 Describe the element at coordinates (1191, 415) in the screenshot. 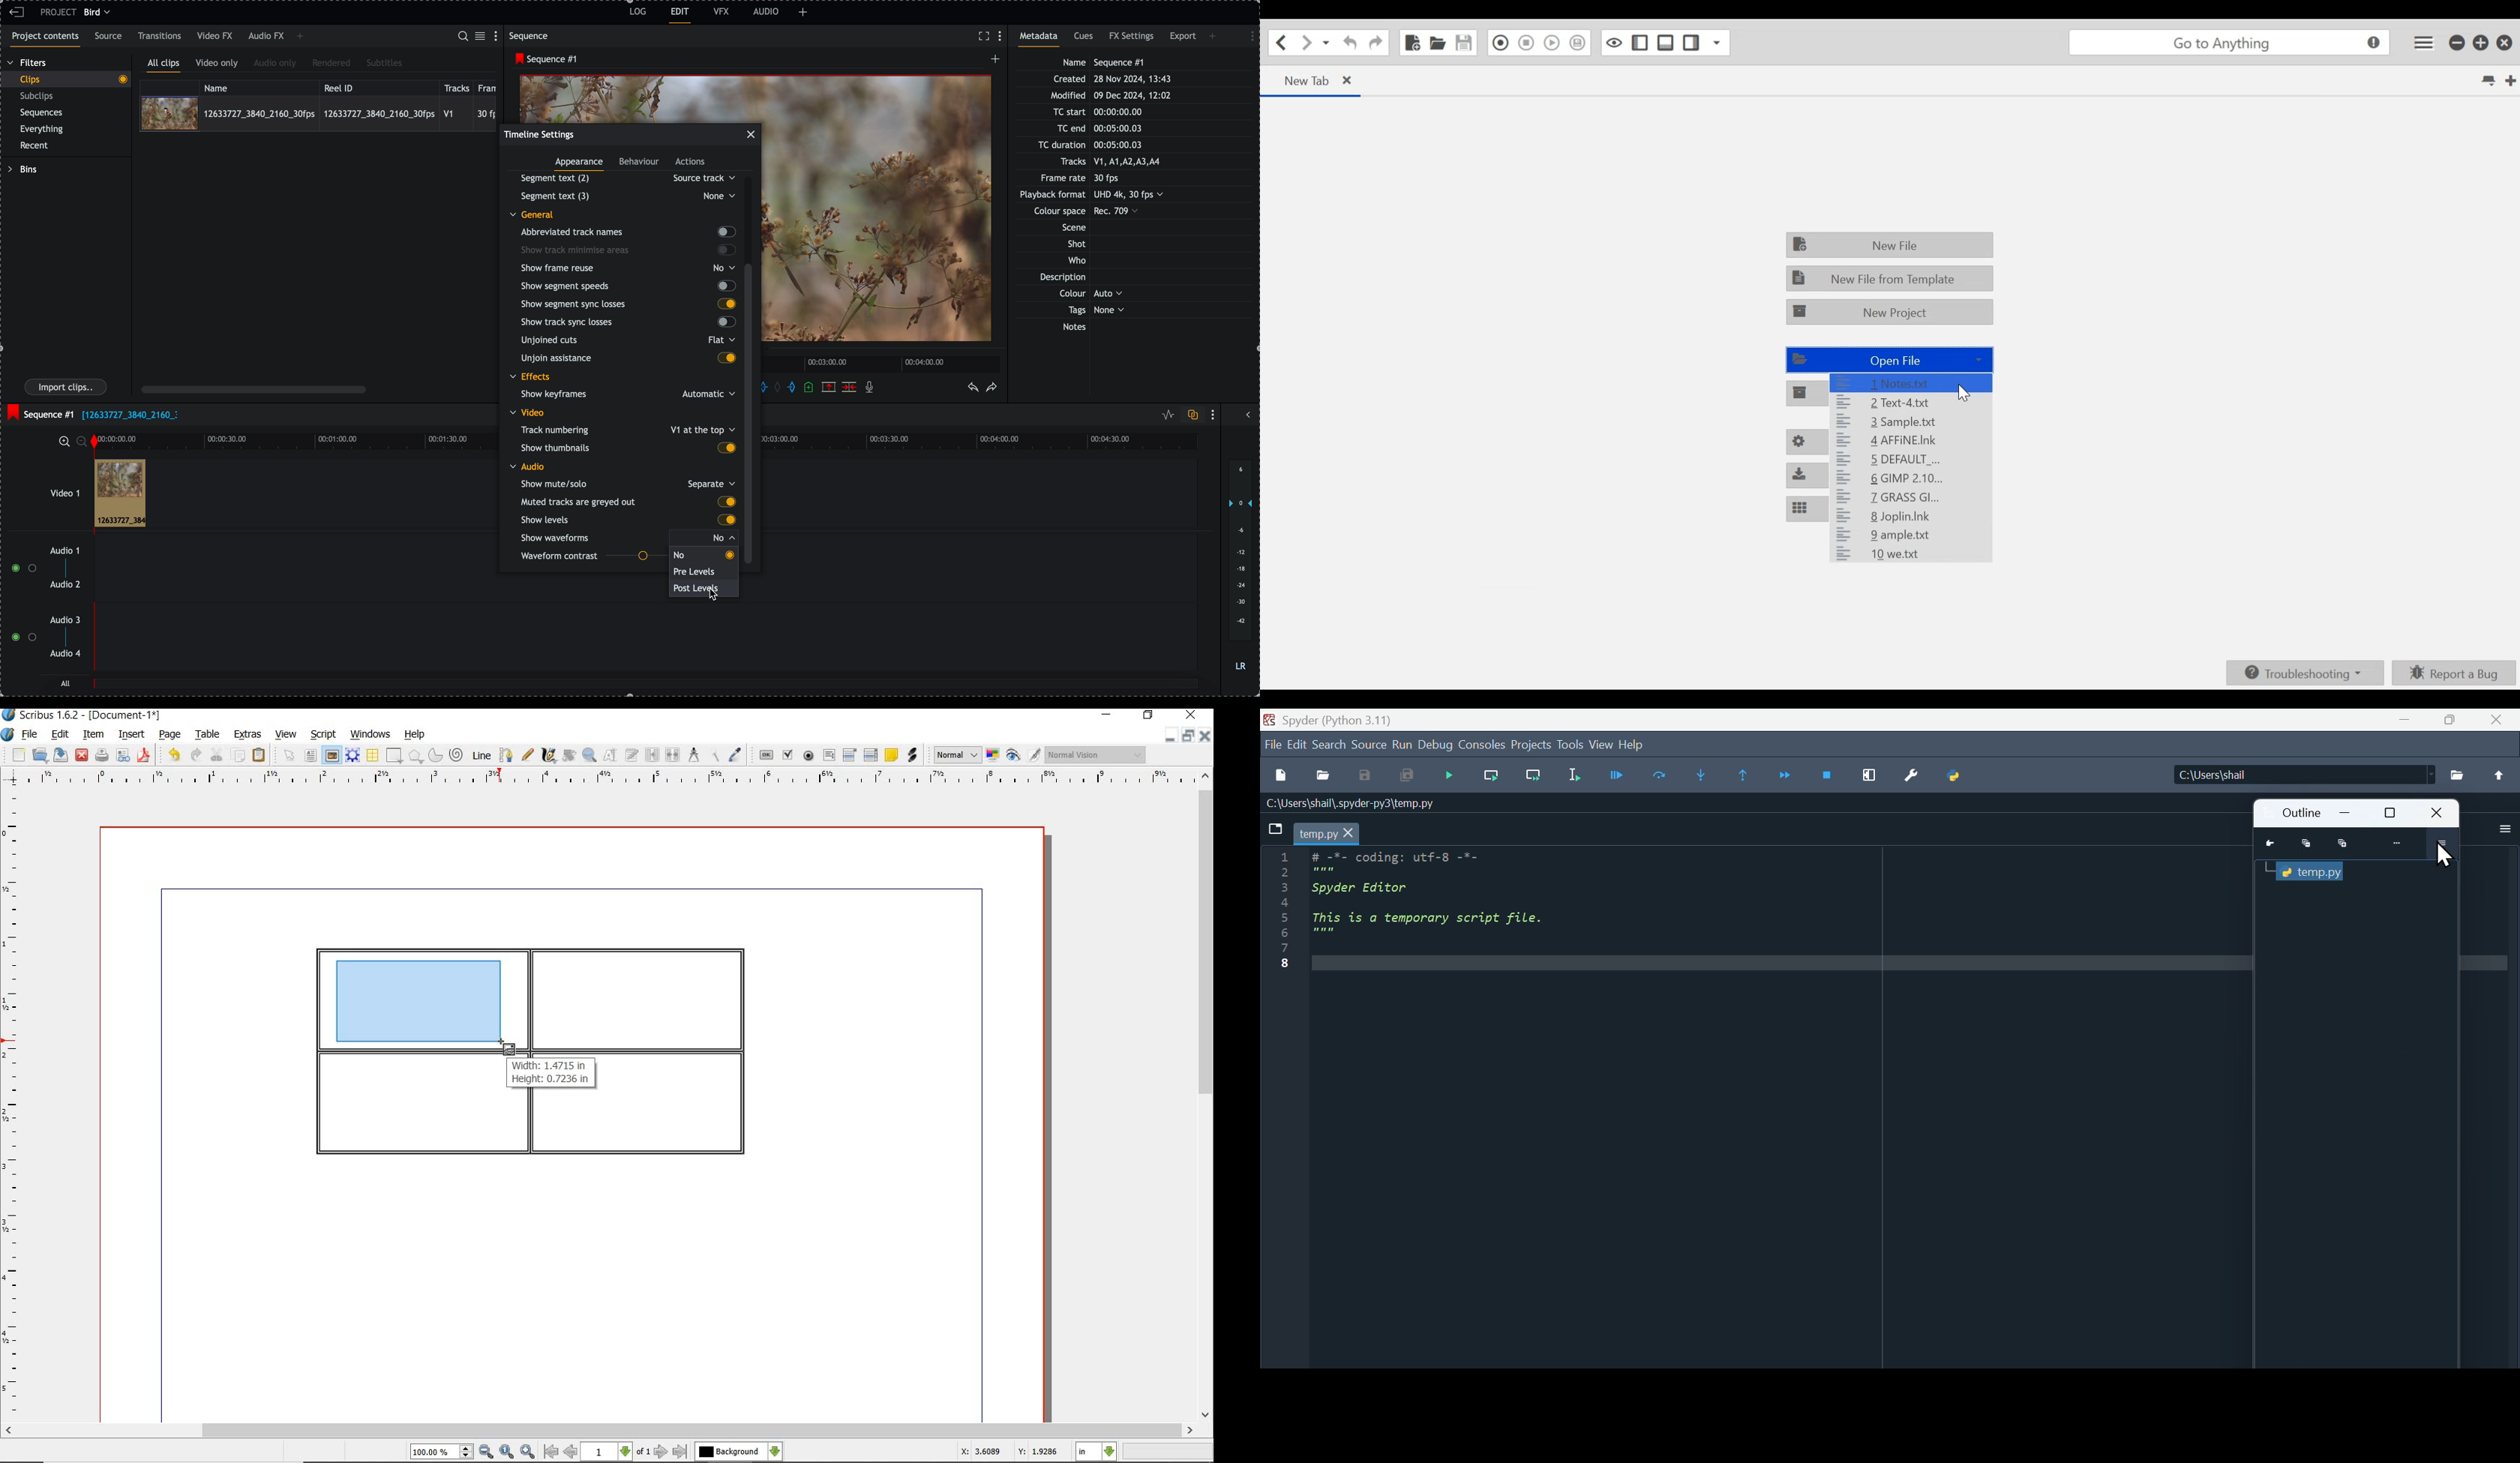

I see `toggle auto track sync` at that location.